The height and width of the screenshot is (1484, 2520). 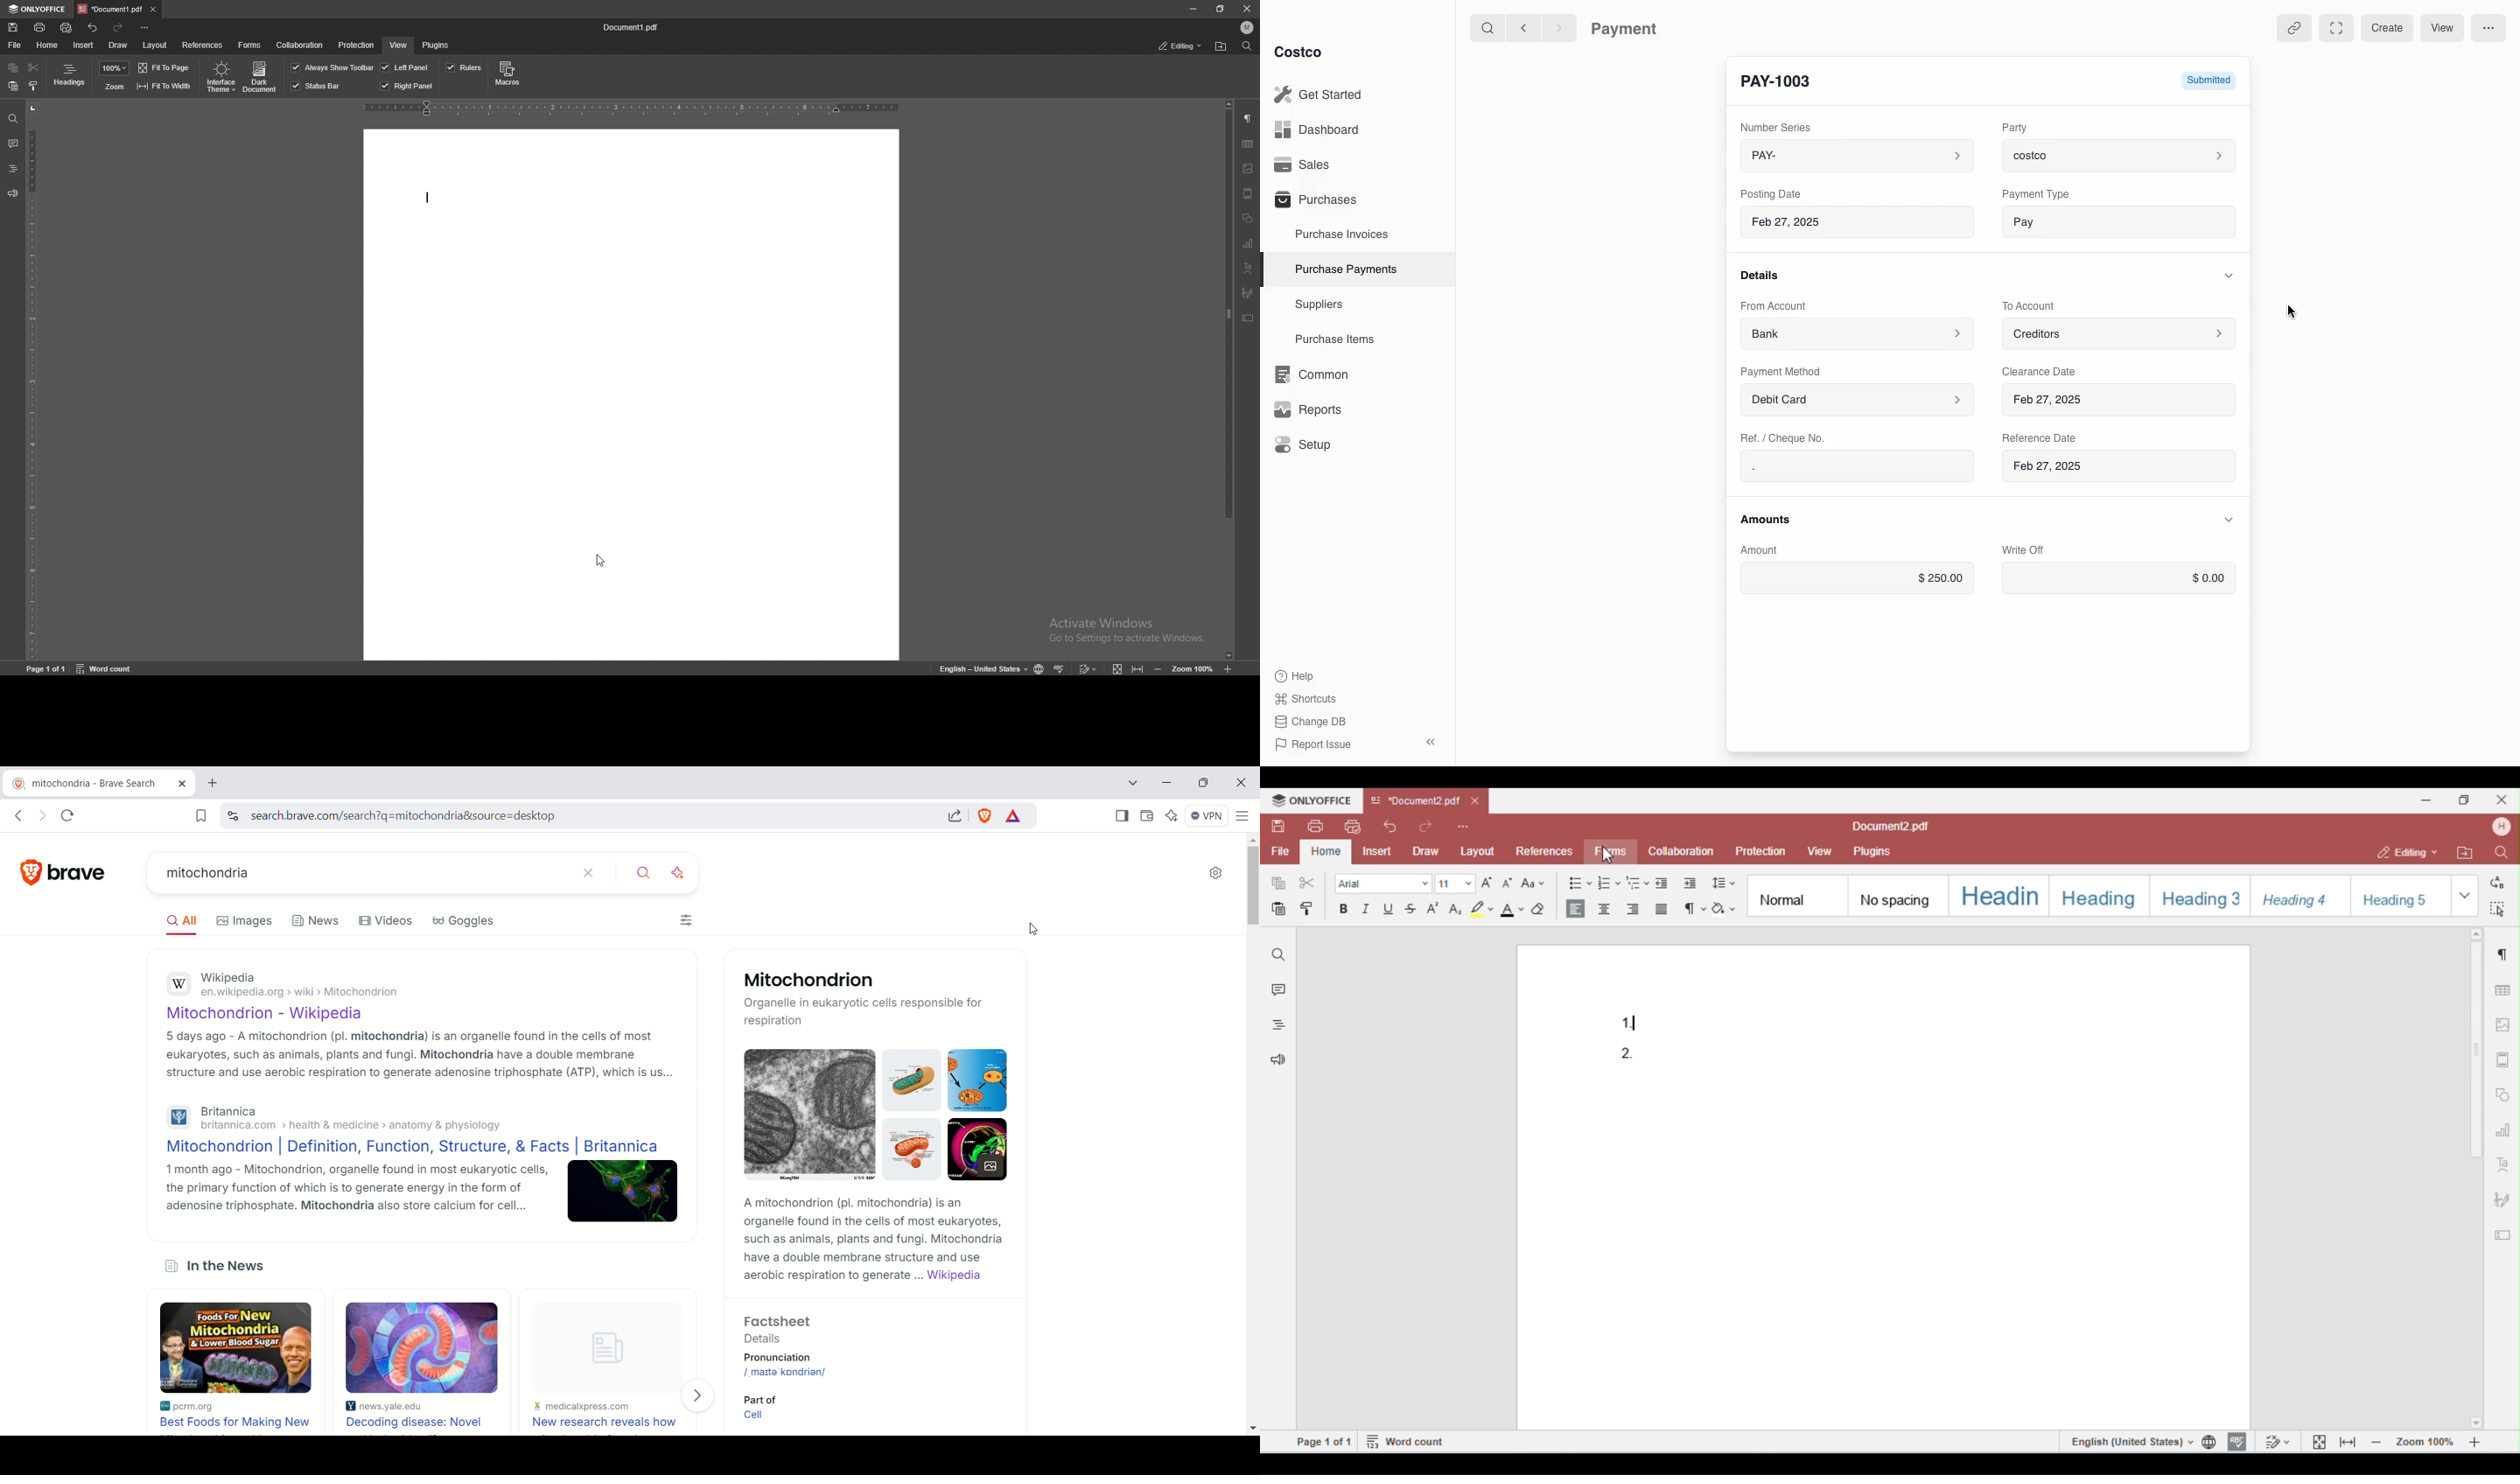 I want to click on Debit Card, so click(x=1857, y=401).